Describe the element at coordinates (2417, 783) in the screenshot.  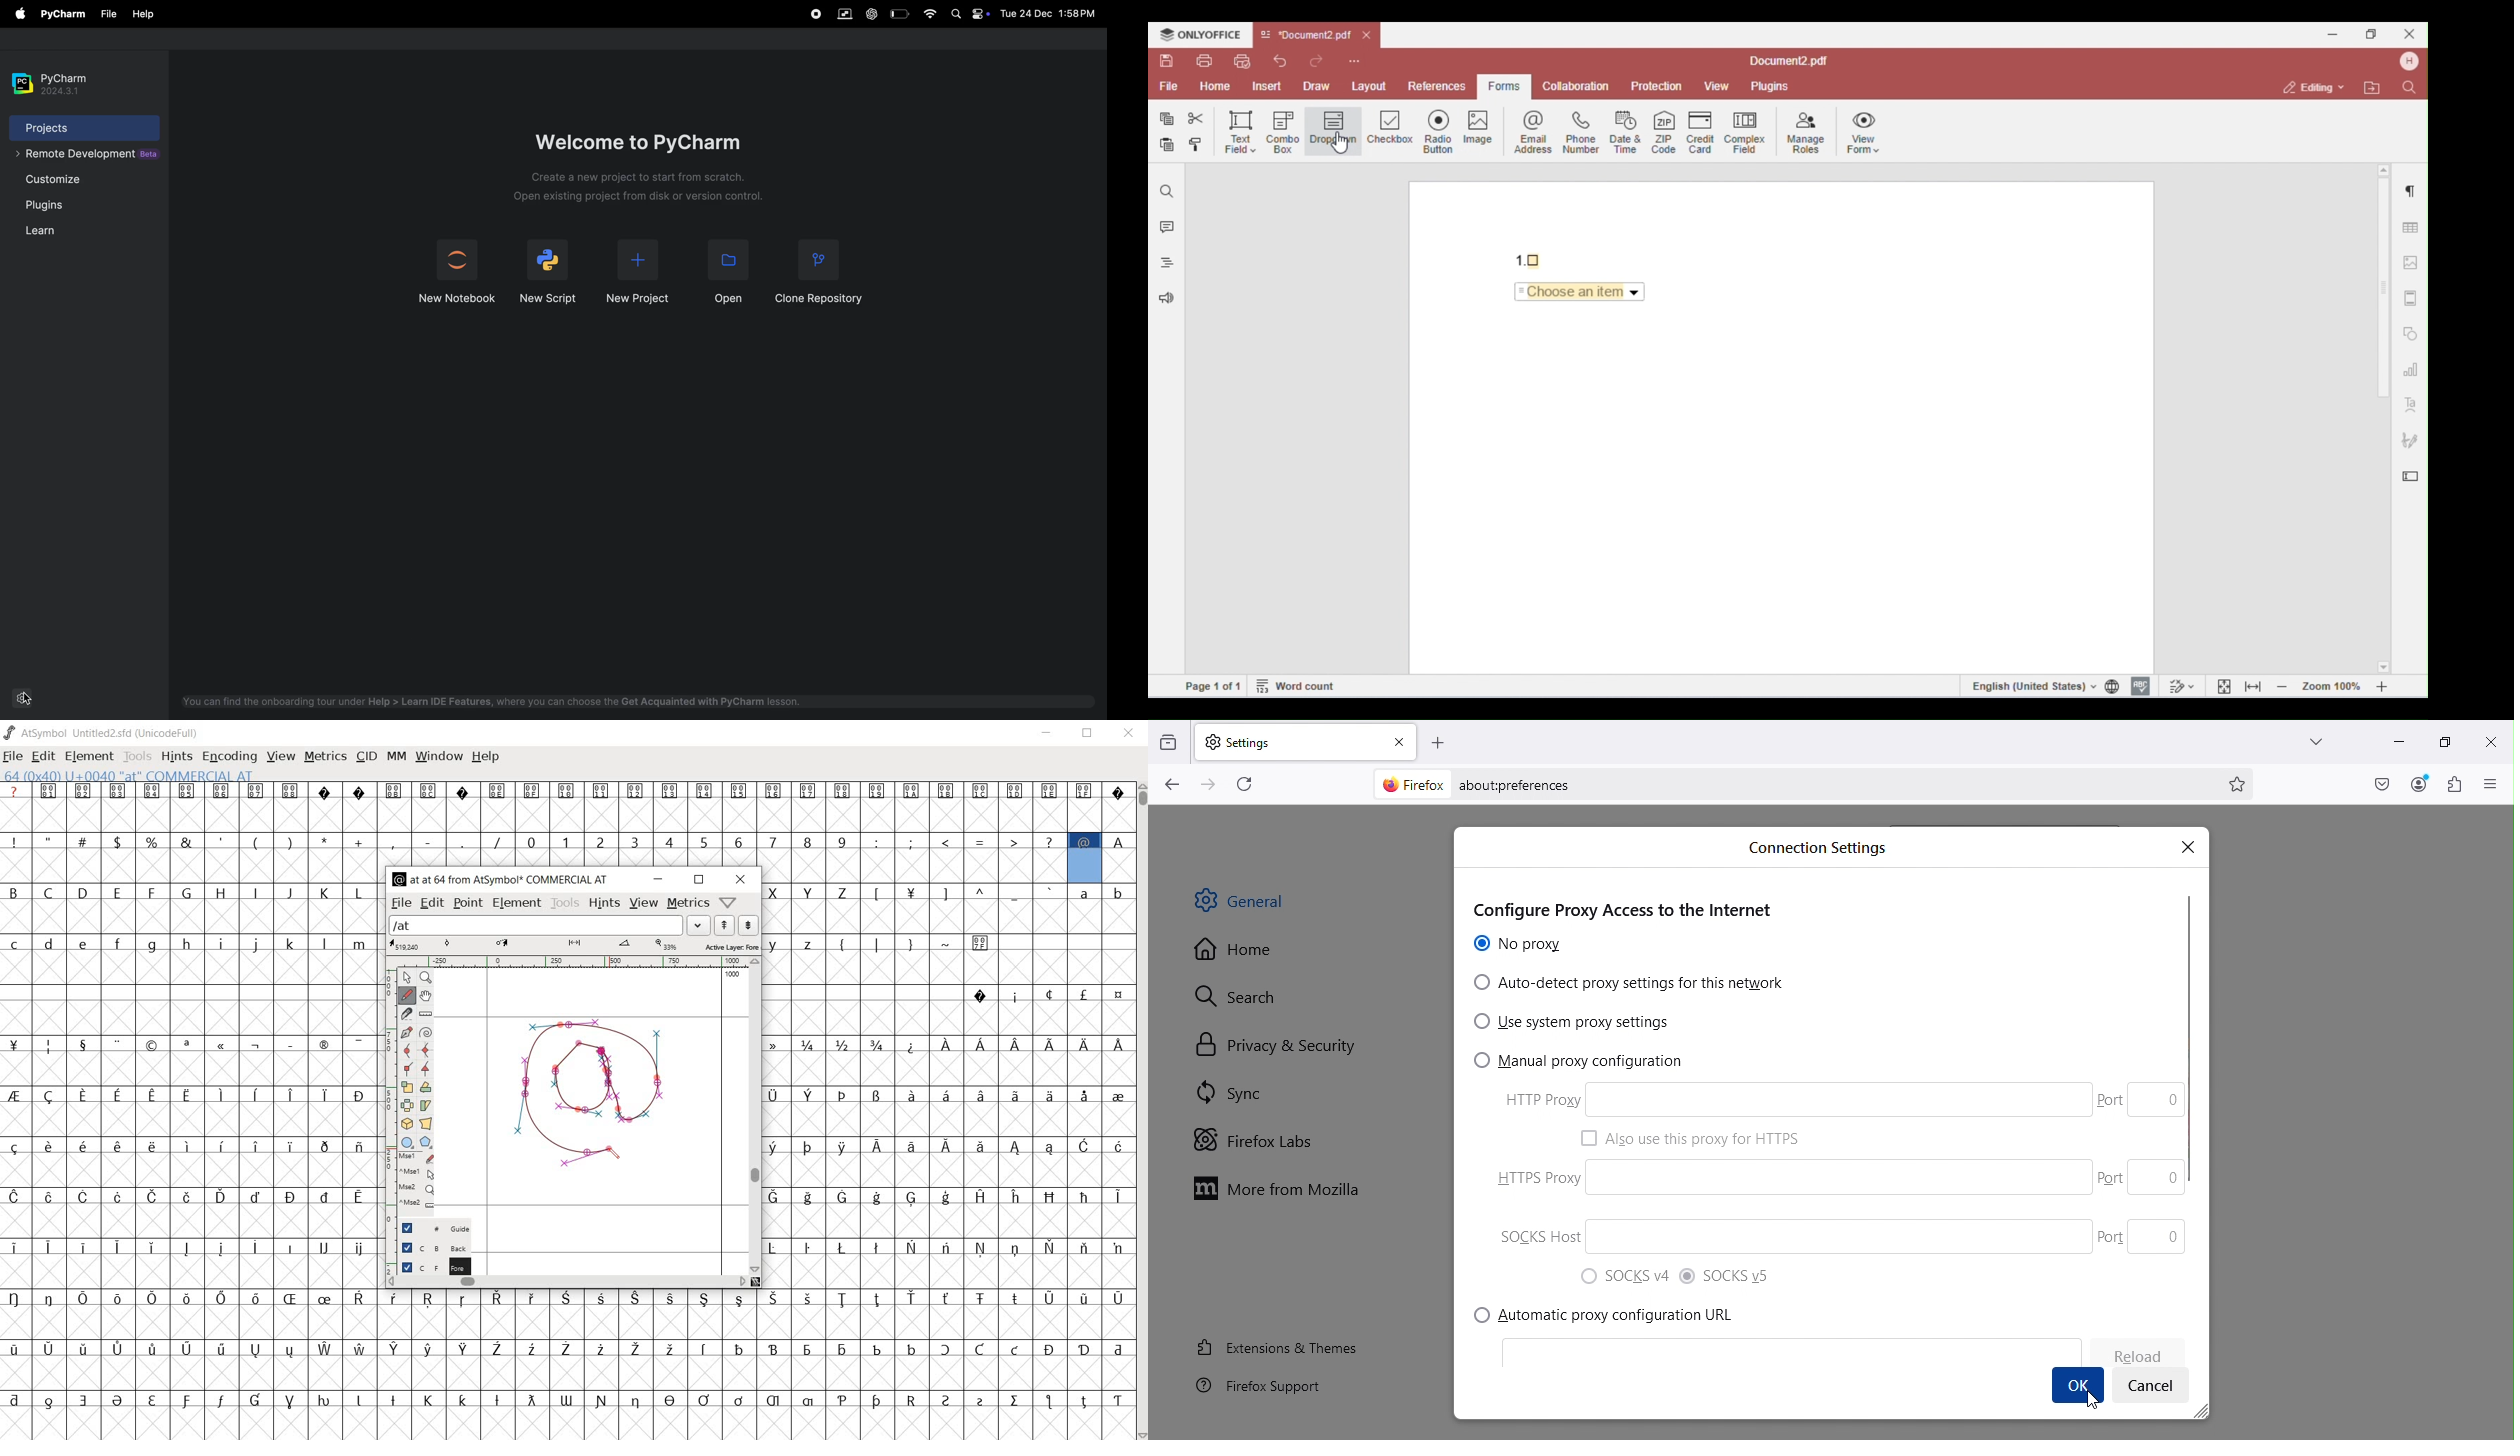
I see `Account` at that location.